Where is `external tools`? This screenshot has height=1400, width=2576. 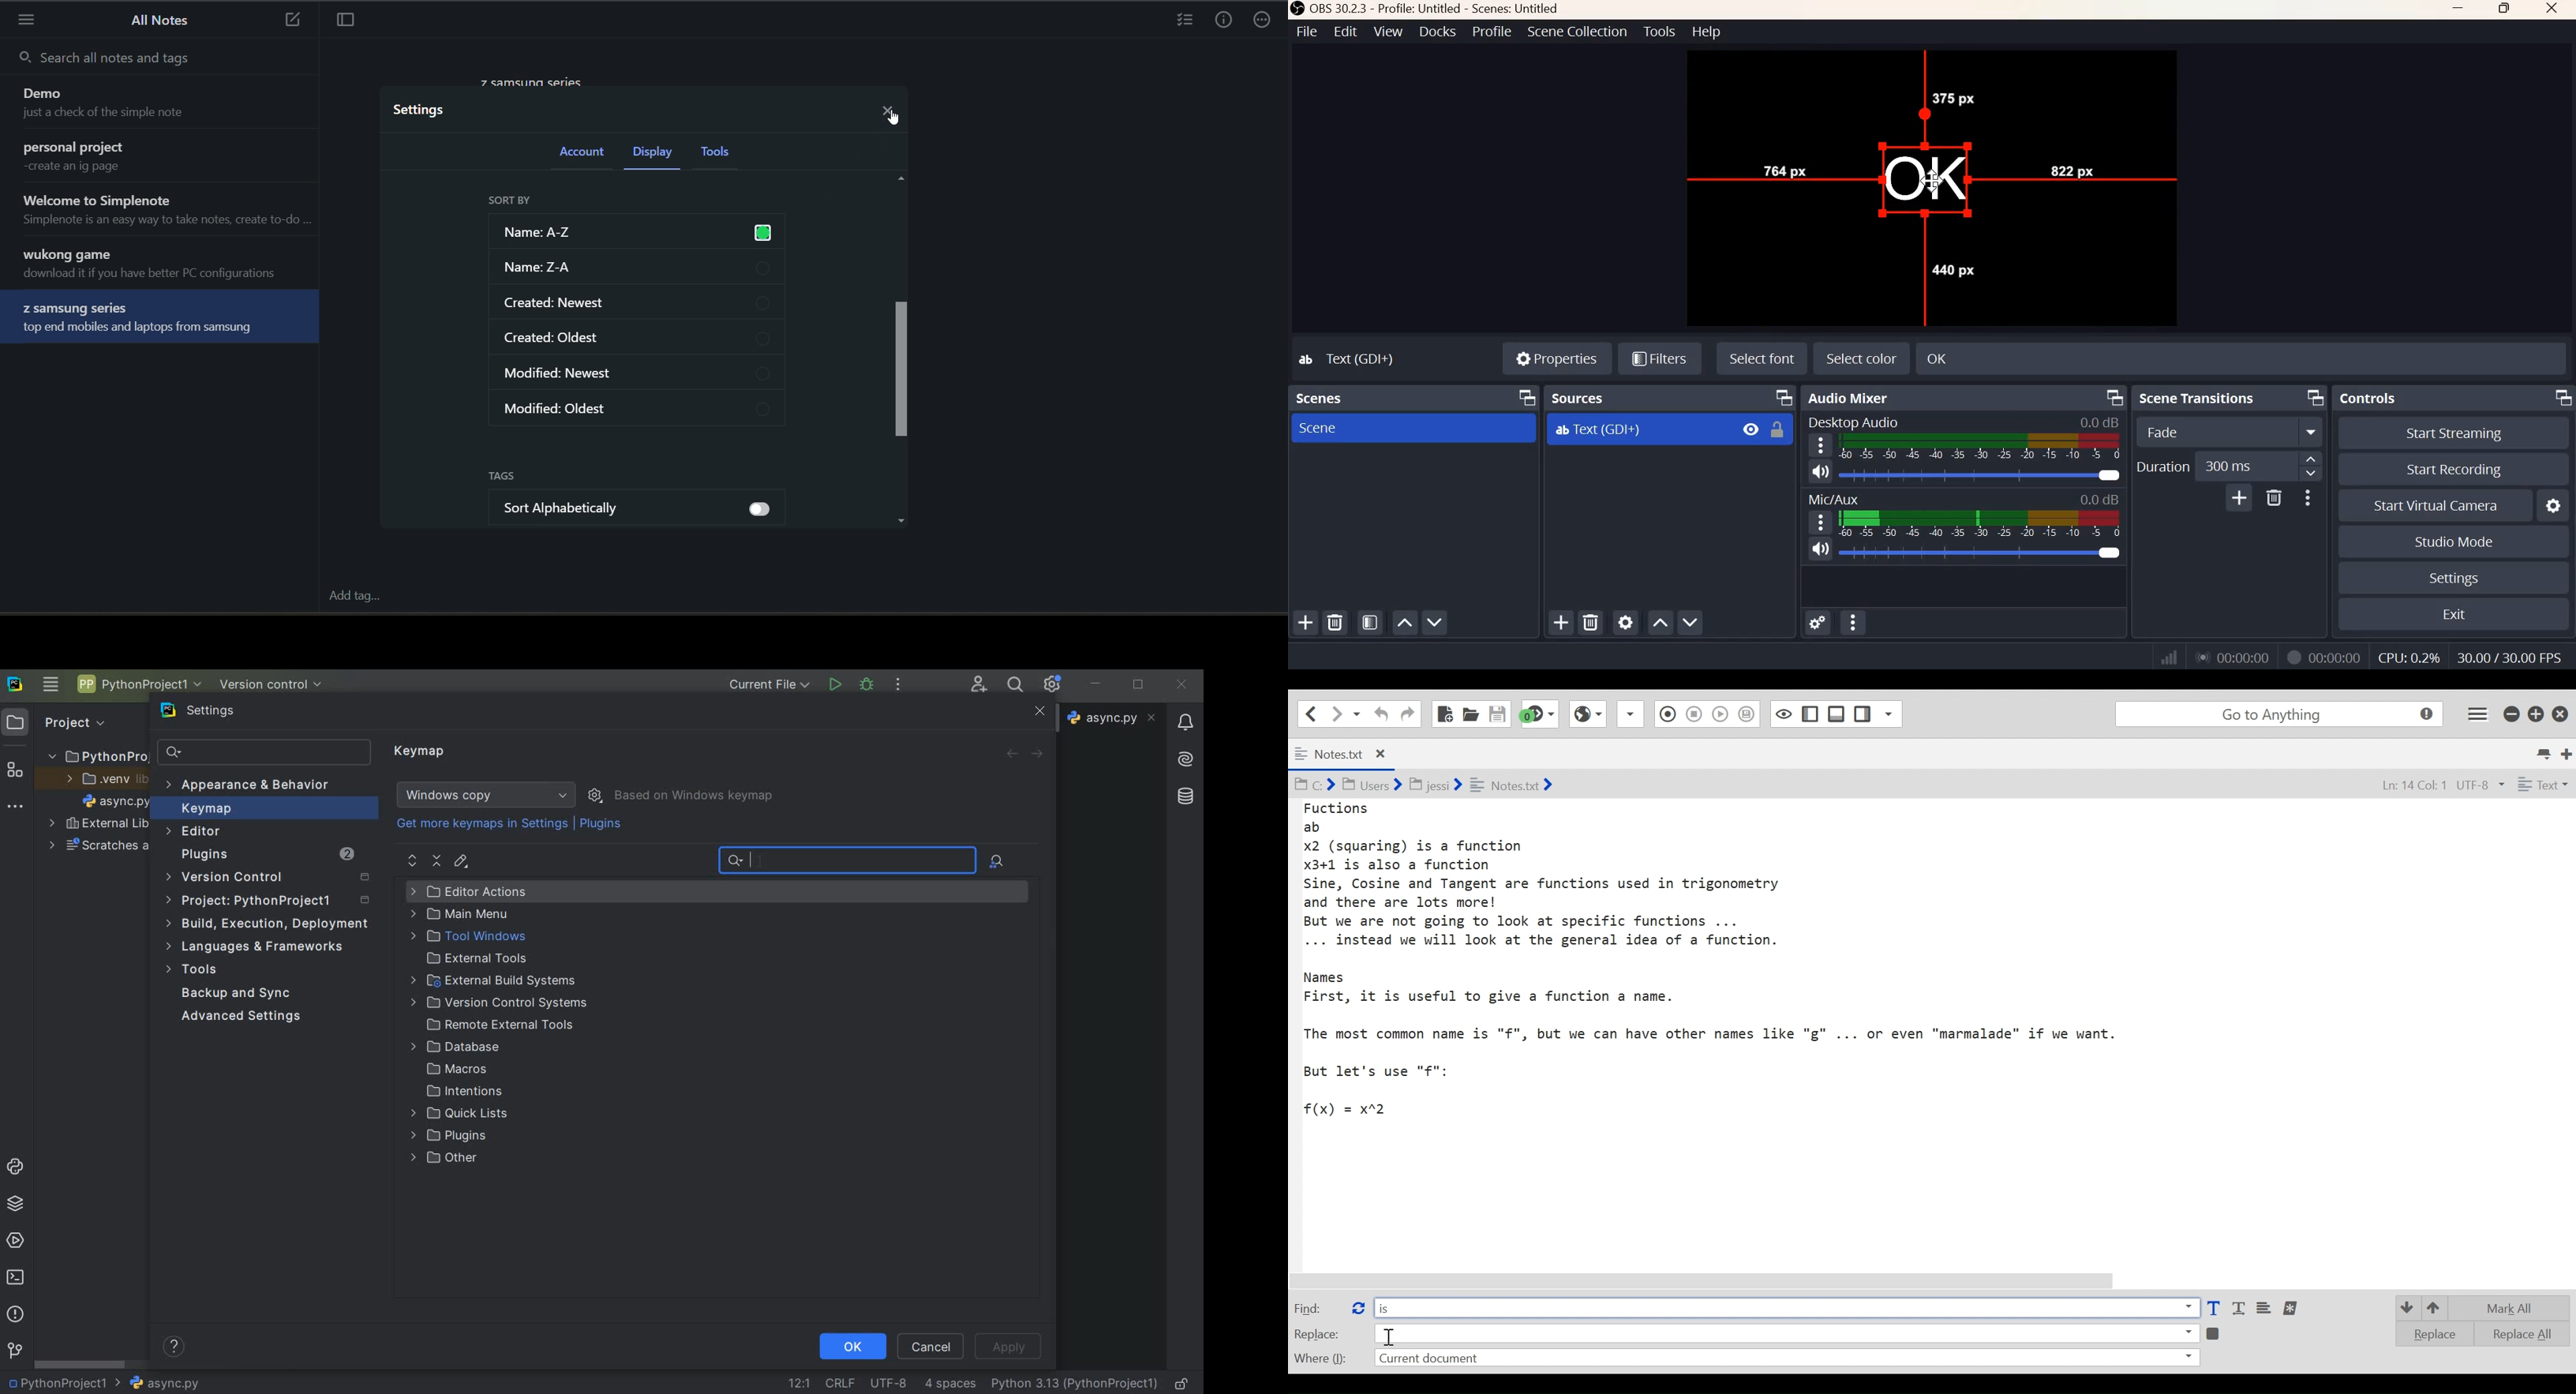 external tools is located at coordinates (466, 958).